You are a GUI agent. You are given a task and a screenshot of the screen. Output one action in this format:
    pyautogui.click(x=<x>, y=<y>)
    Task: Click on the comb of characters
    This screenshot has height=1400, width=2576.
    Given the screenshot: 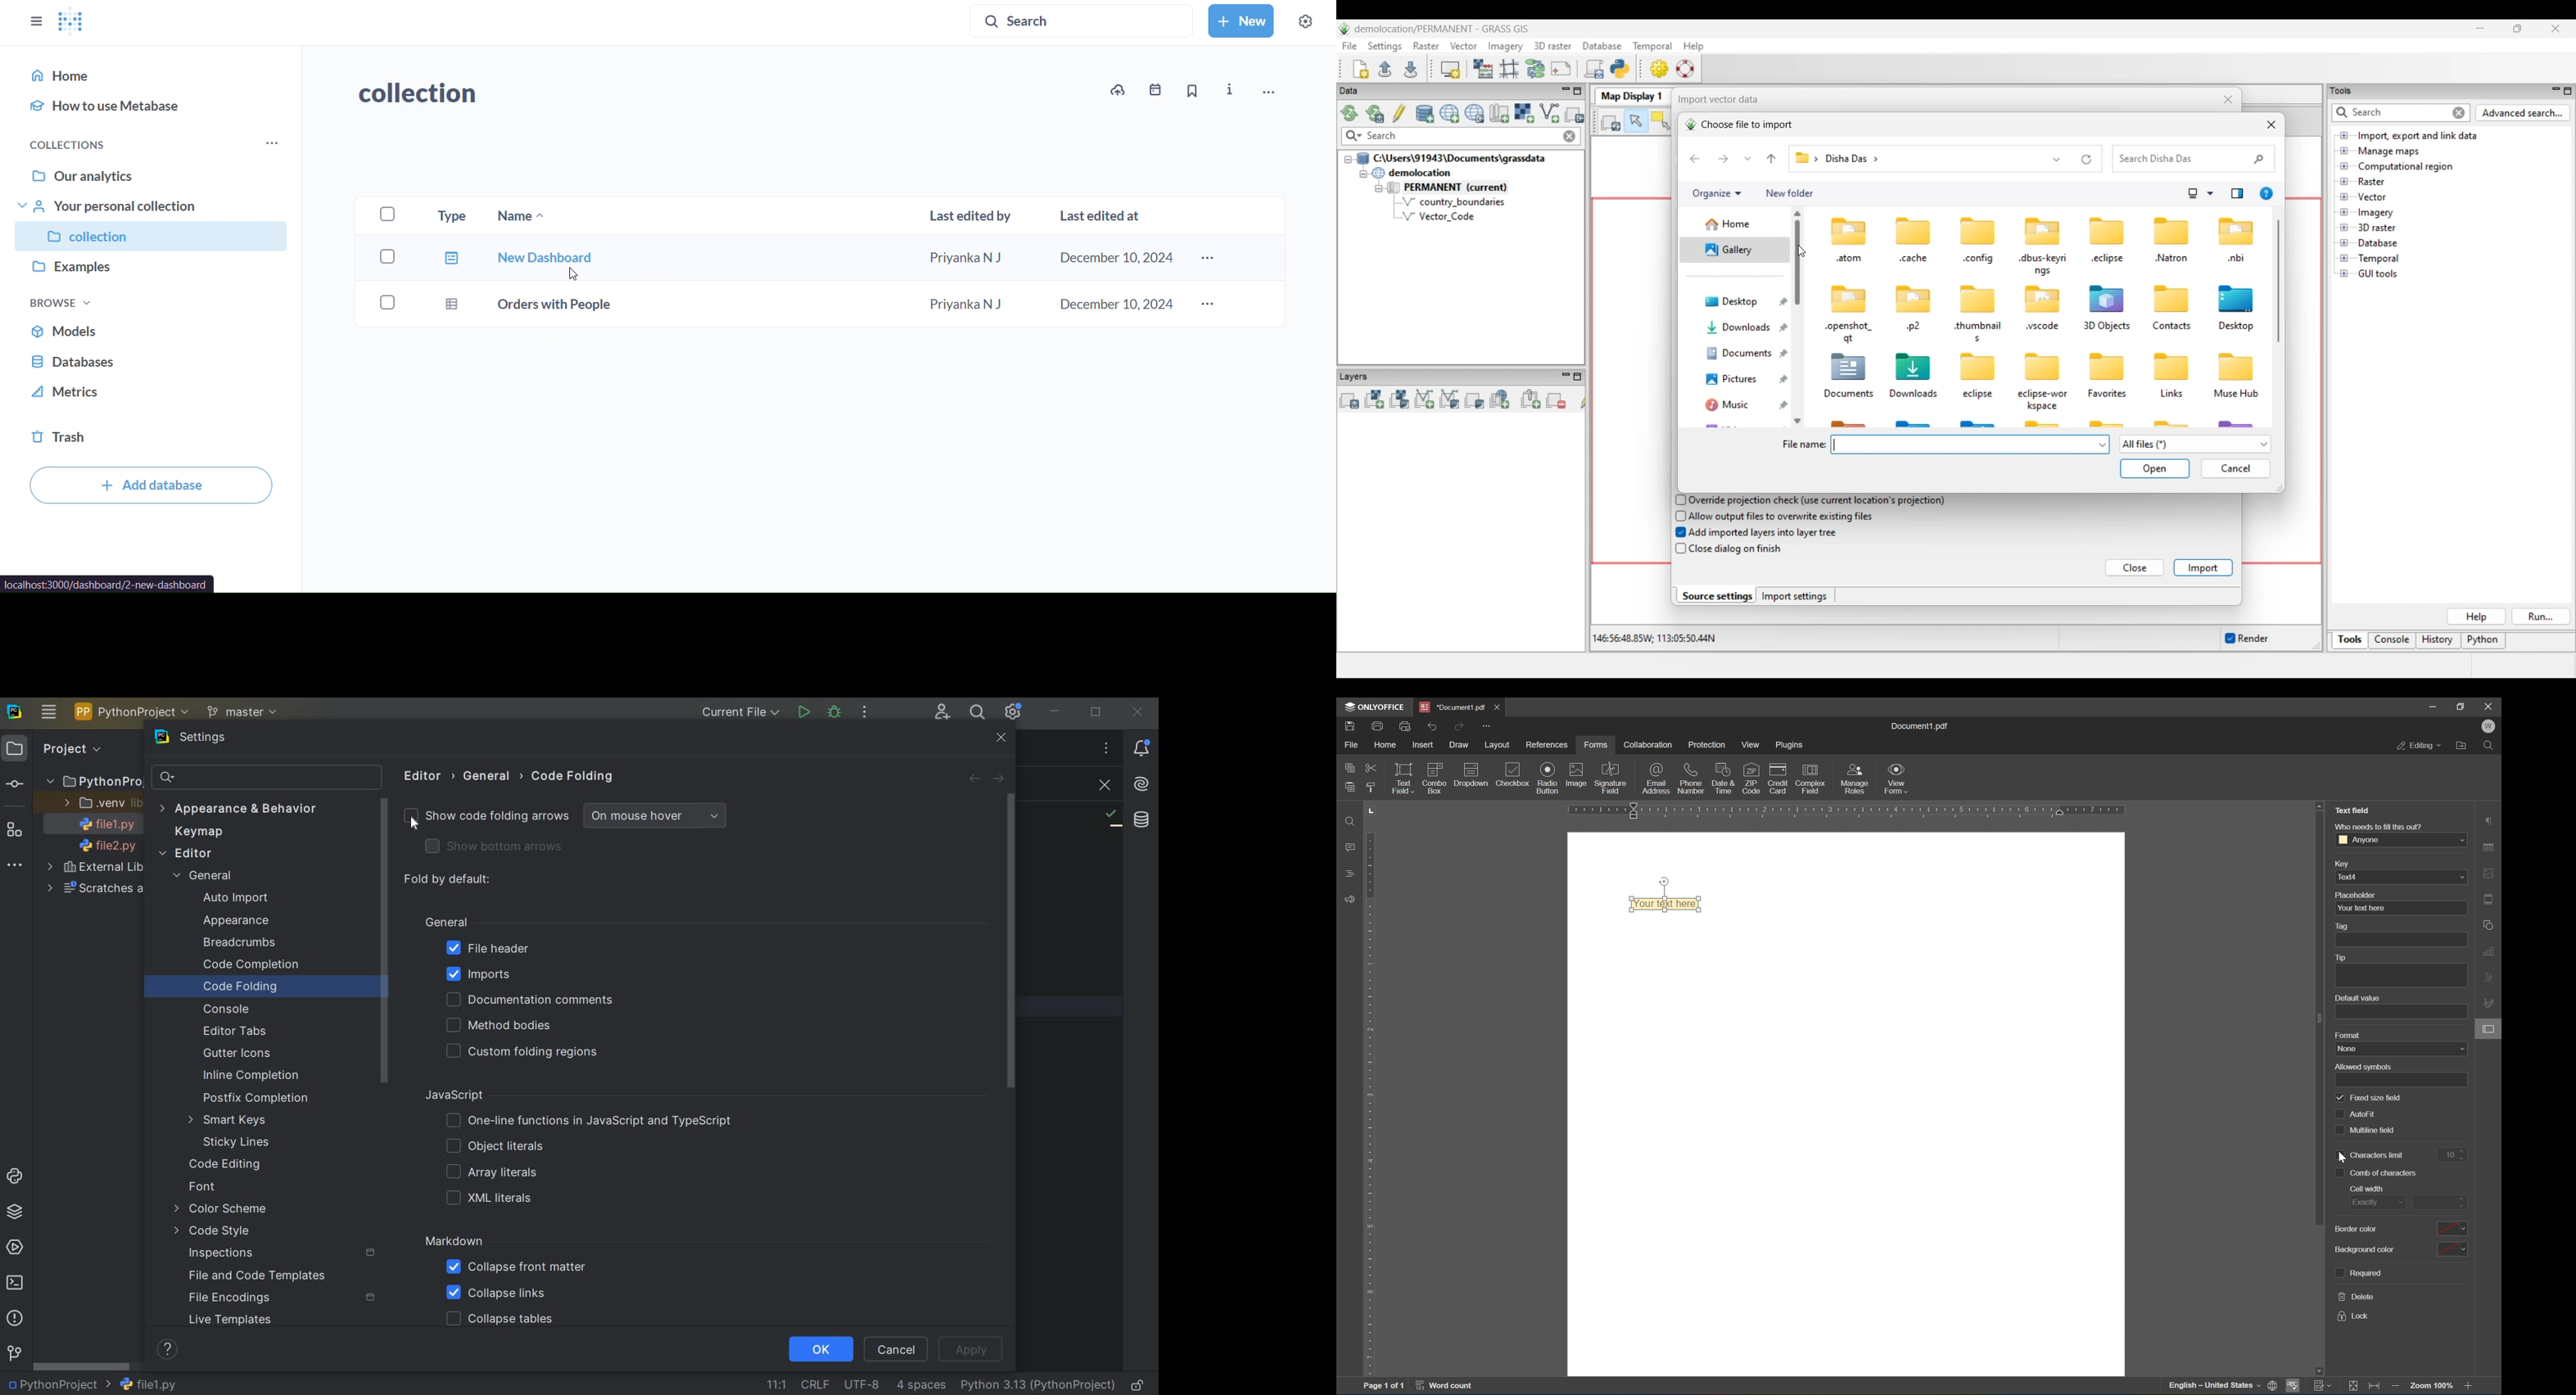 What is the action you would take?
    pyautogui.click(x=2387, y=1173)
    